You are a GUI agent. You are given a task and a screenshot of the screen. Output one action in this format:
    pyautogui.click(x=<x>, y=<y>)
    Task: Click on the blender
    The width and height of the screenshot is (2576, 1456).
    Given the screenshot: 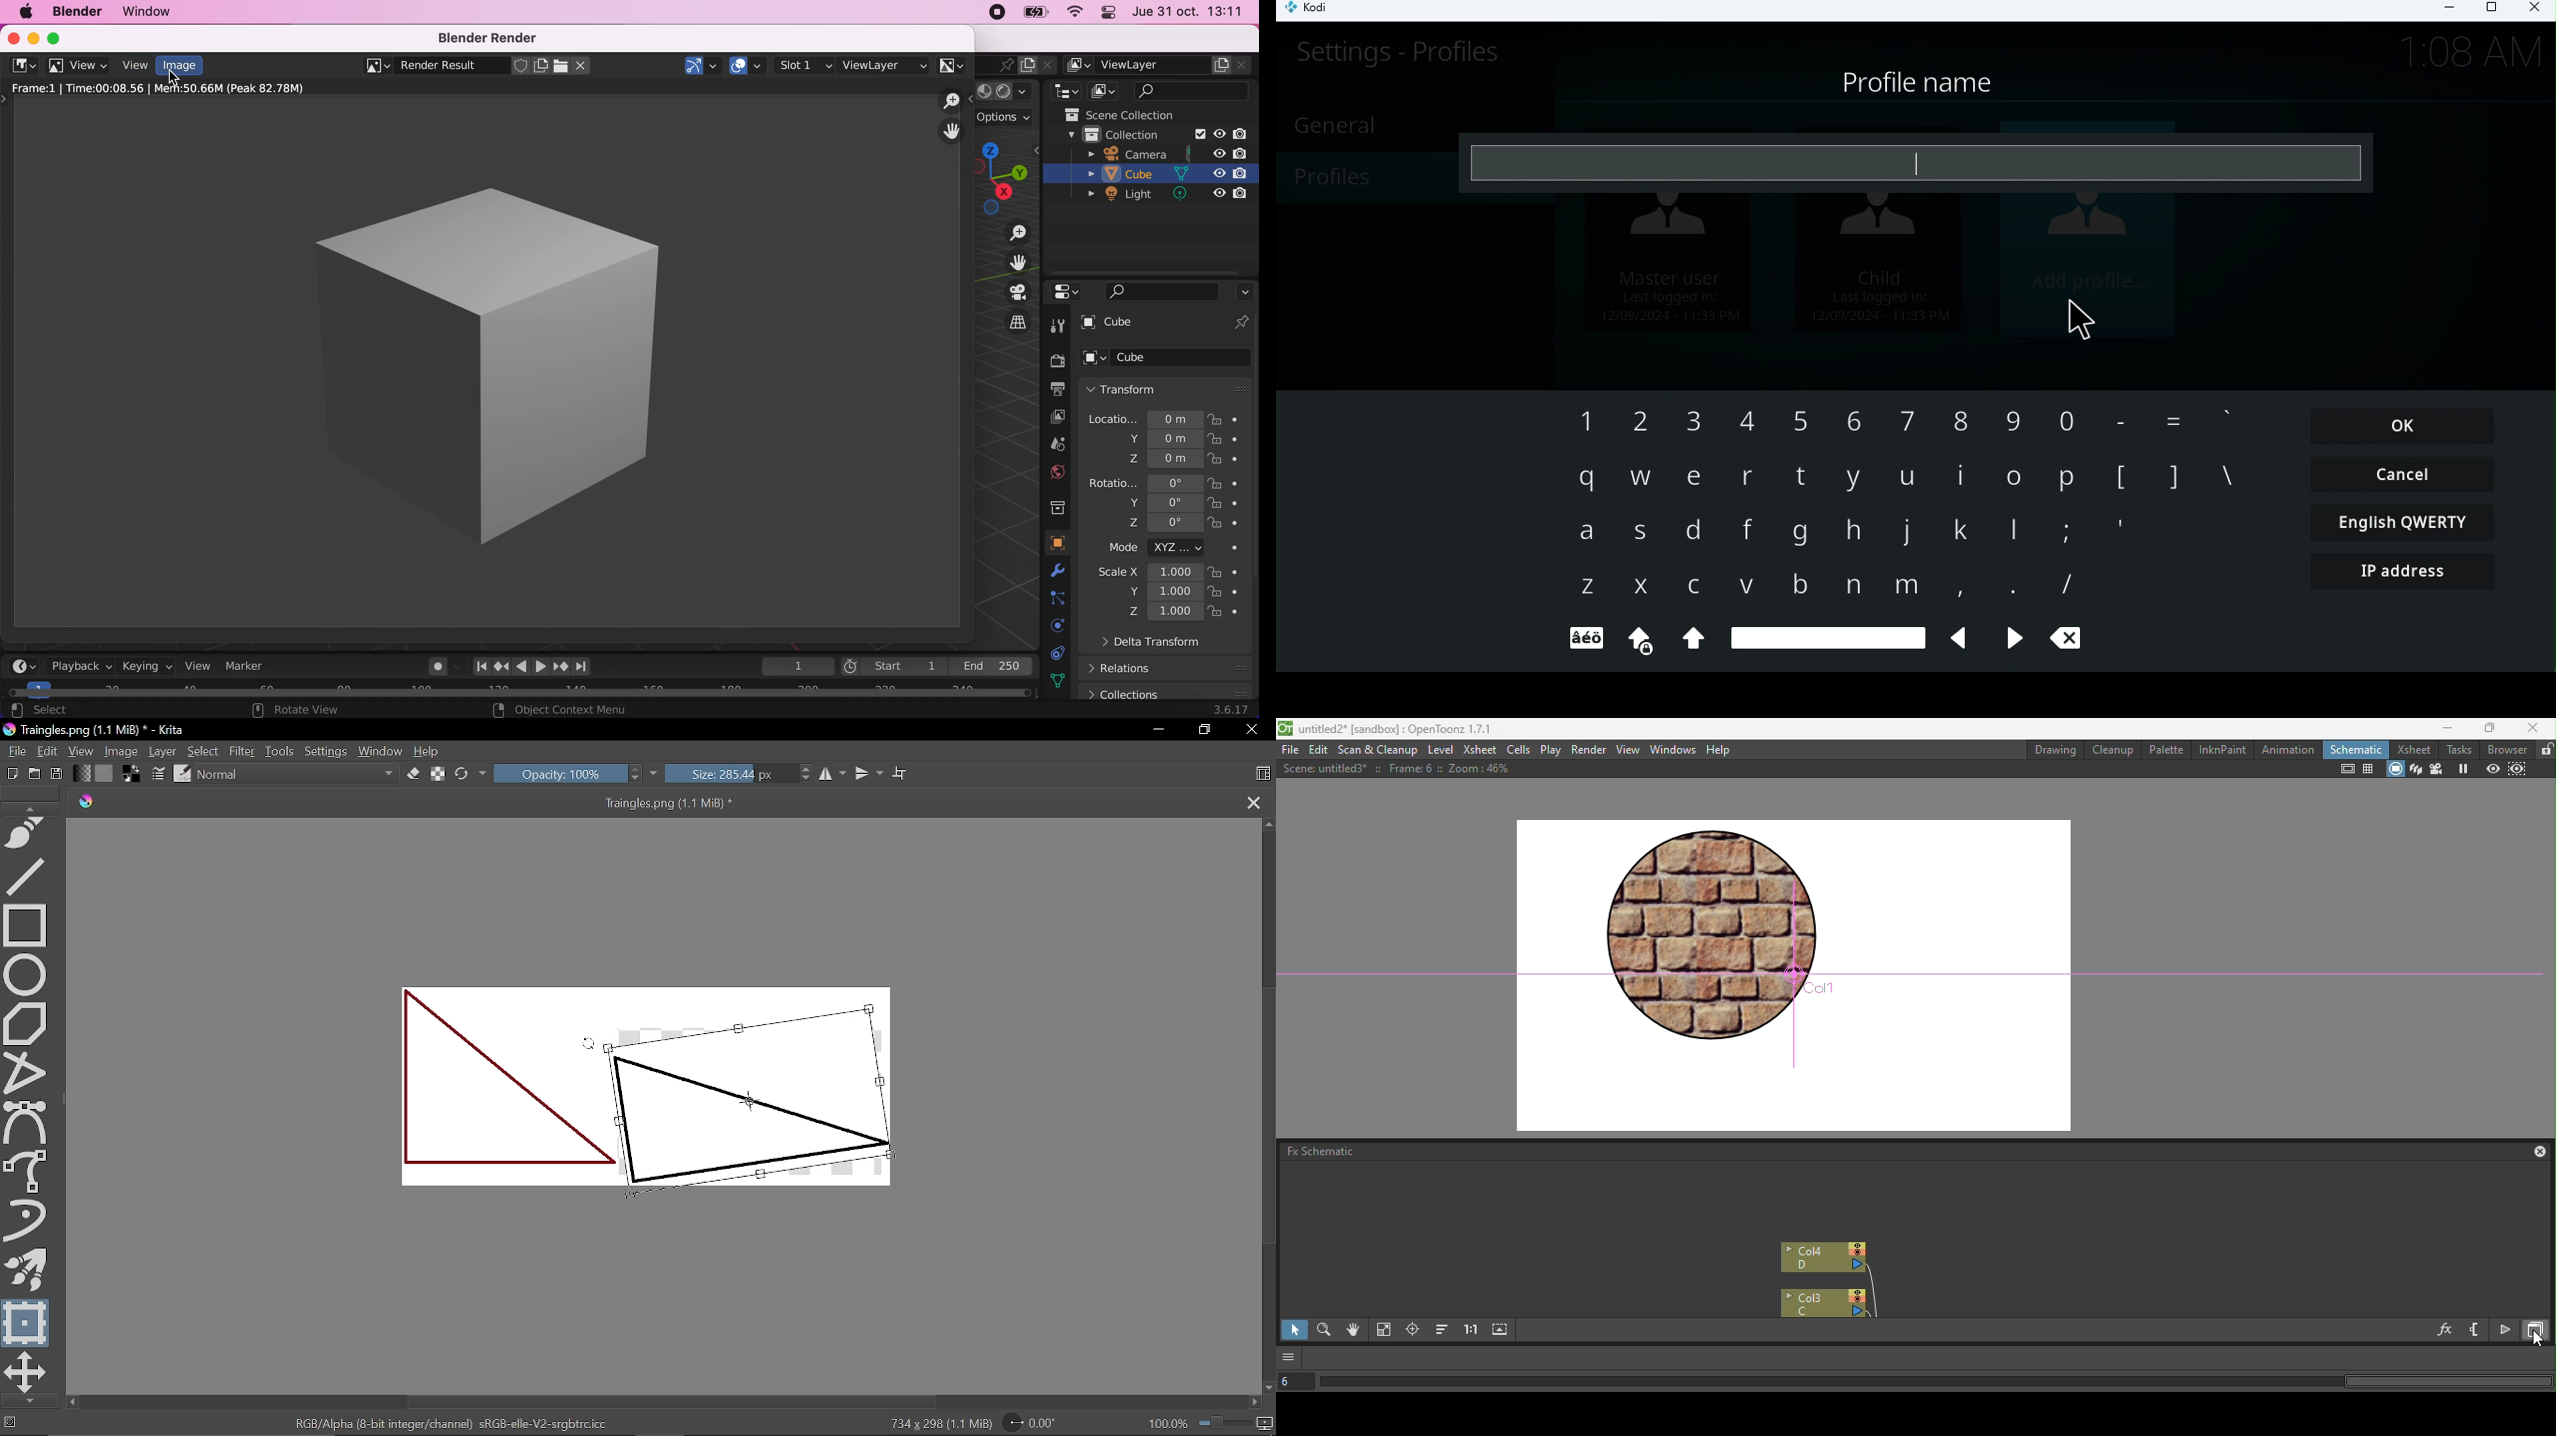 What is the action you would take?
    pyautogui.click(x=76, y=12)
    